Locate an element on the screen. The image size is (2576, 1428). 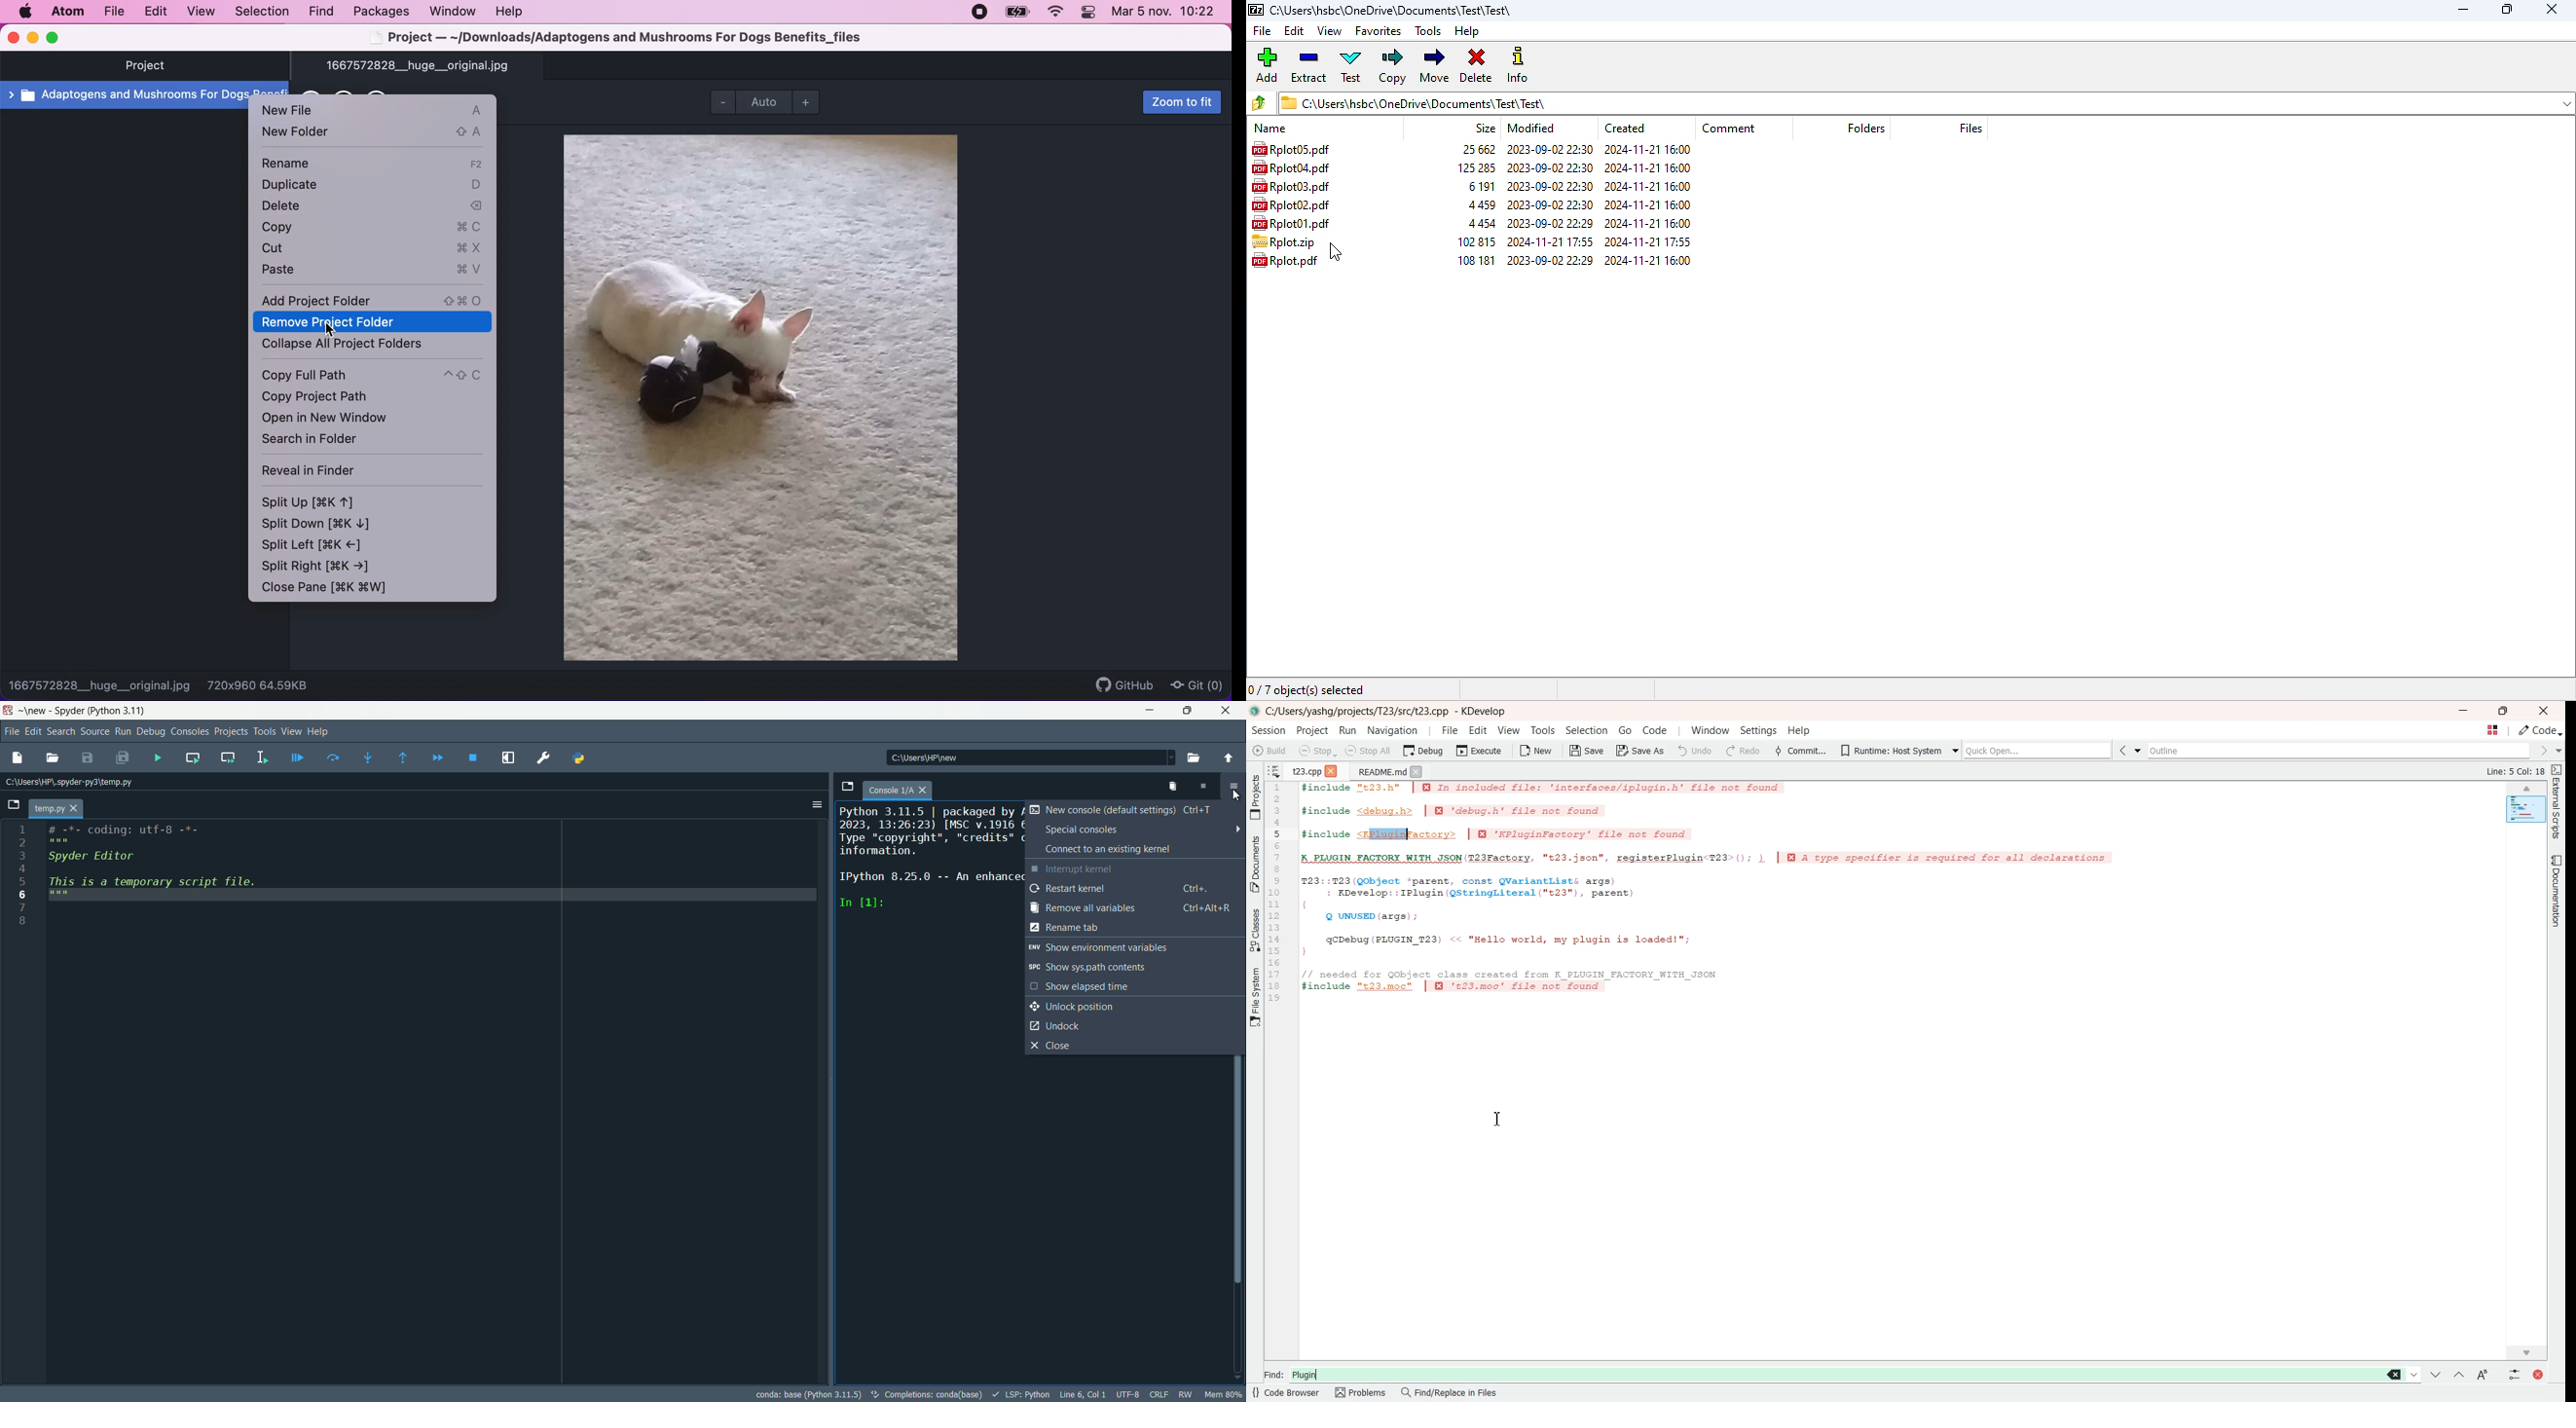
projects menu is located at coordinates (230, 731).